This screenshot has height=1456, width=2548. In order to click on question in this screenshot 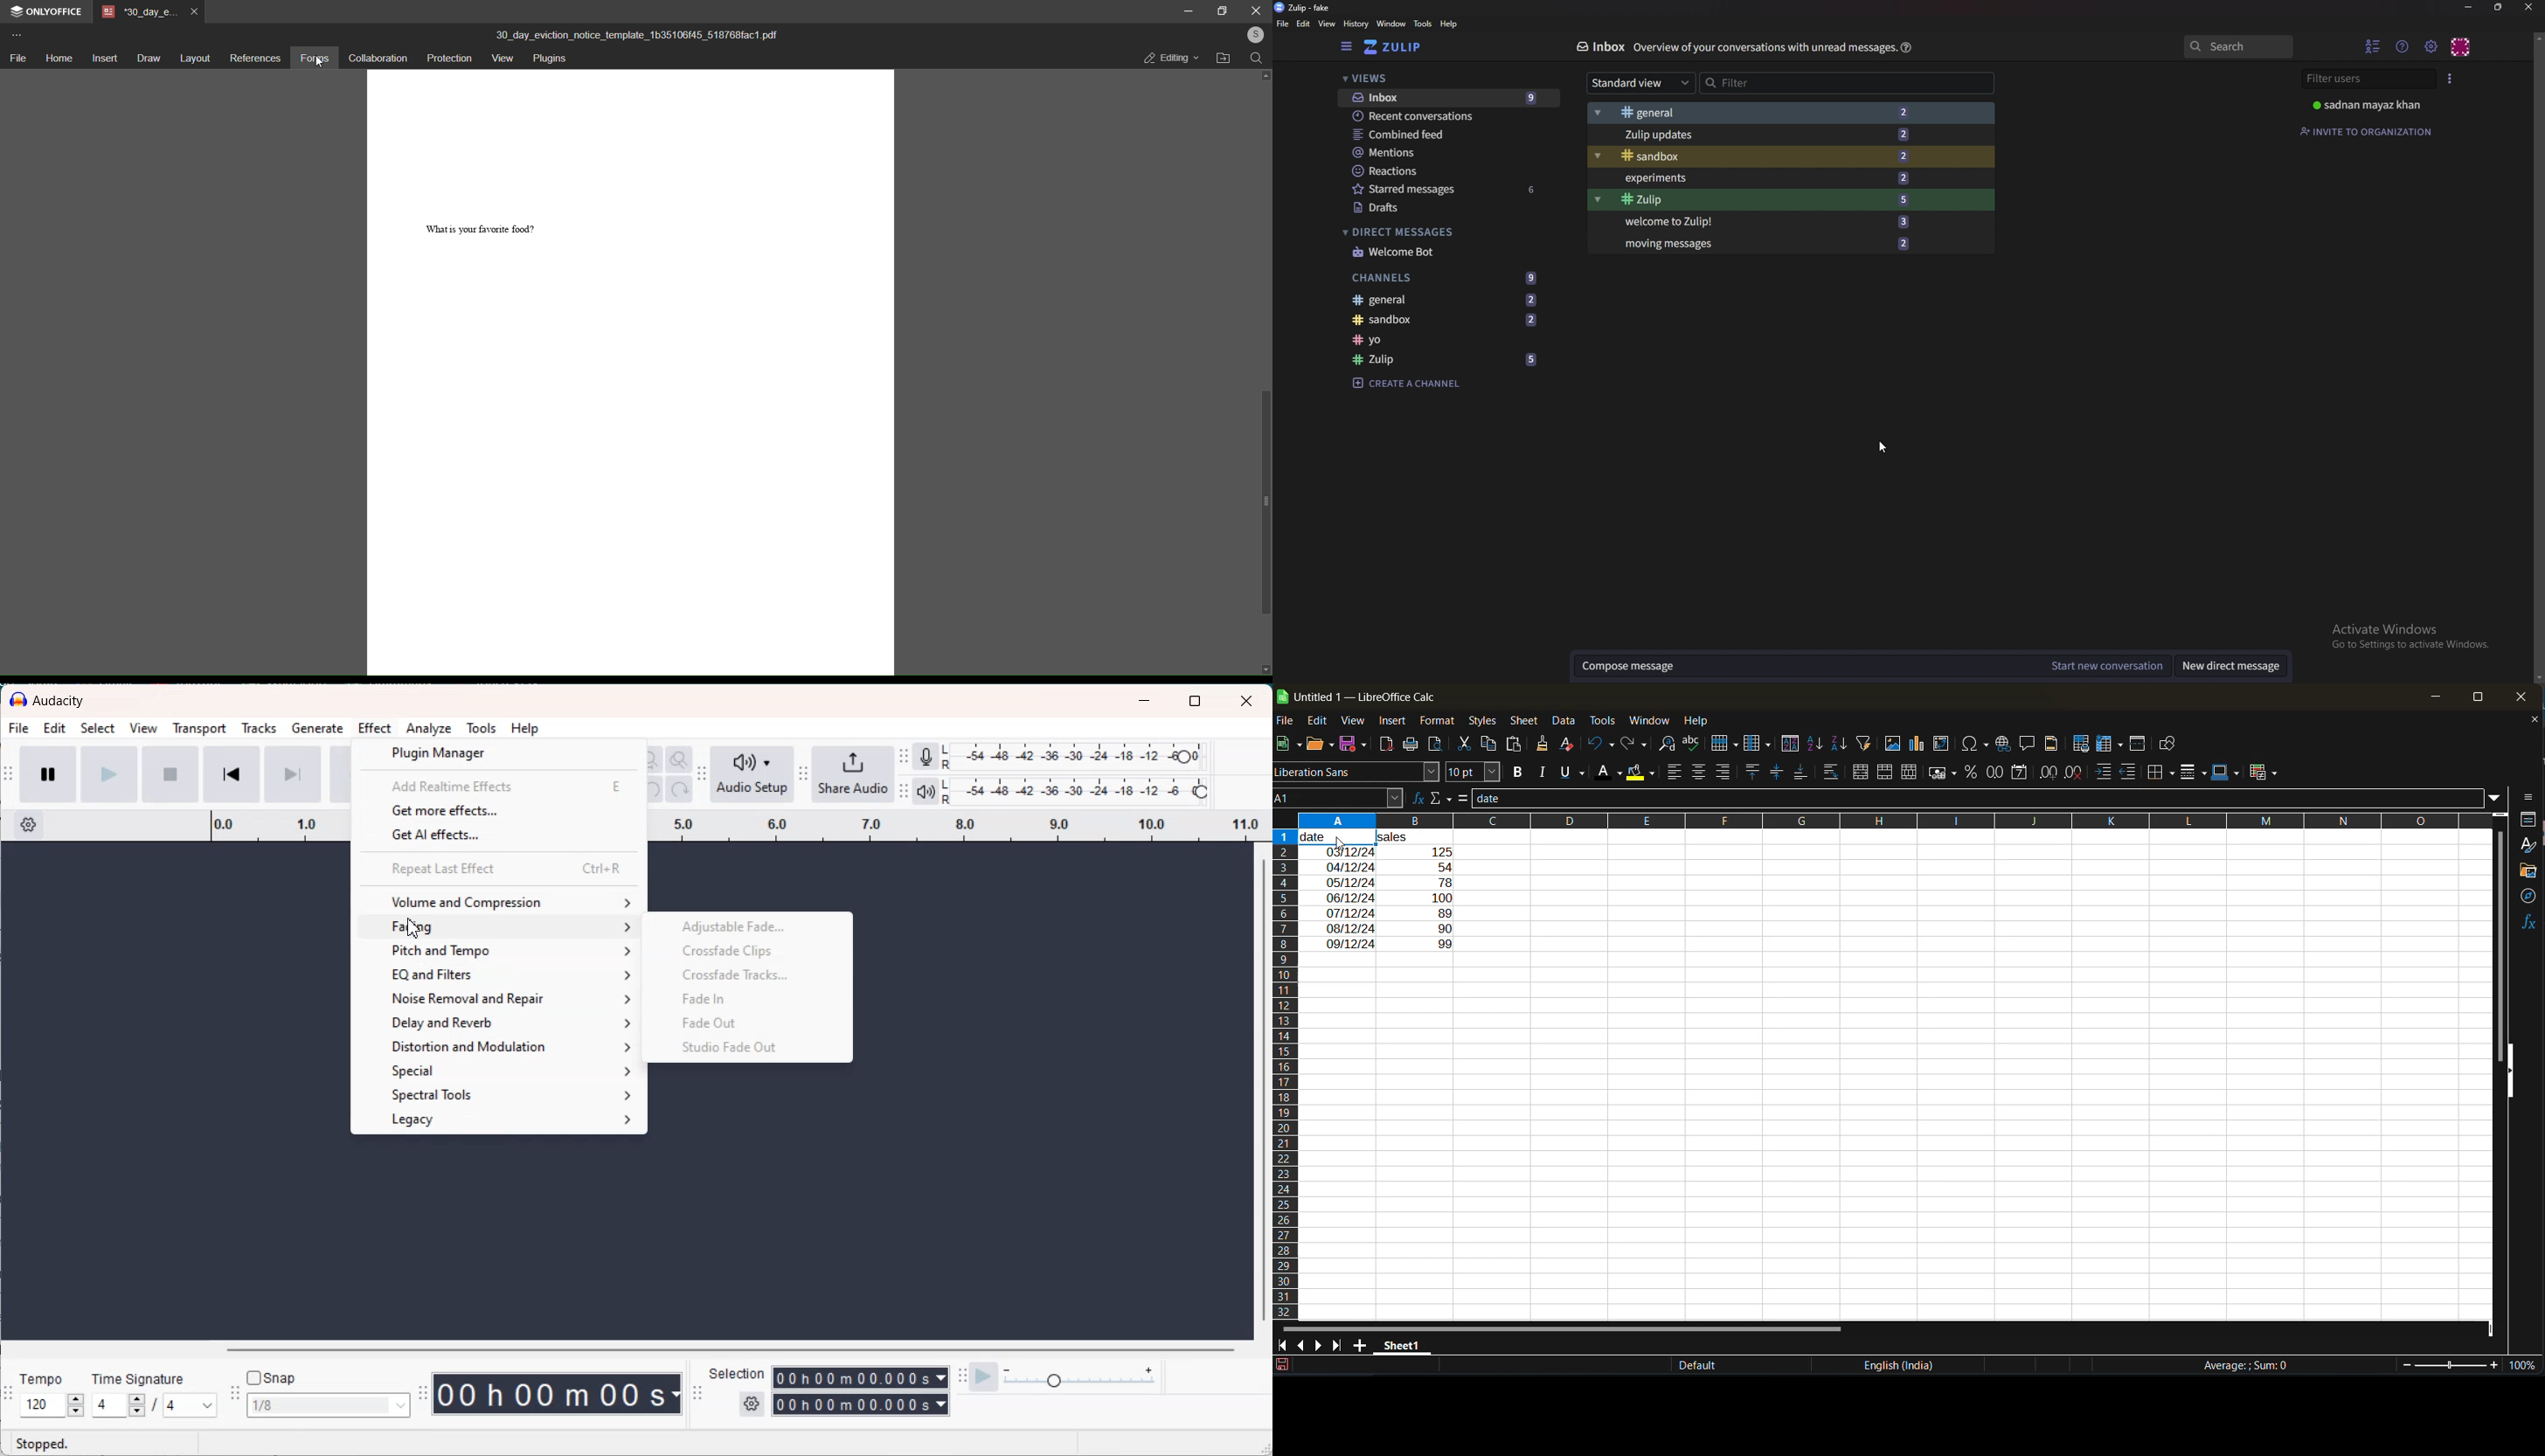, I will do `click(482, 227)`.